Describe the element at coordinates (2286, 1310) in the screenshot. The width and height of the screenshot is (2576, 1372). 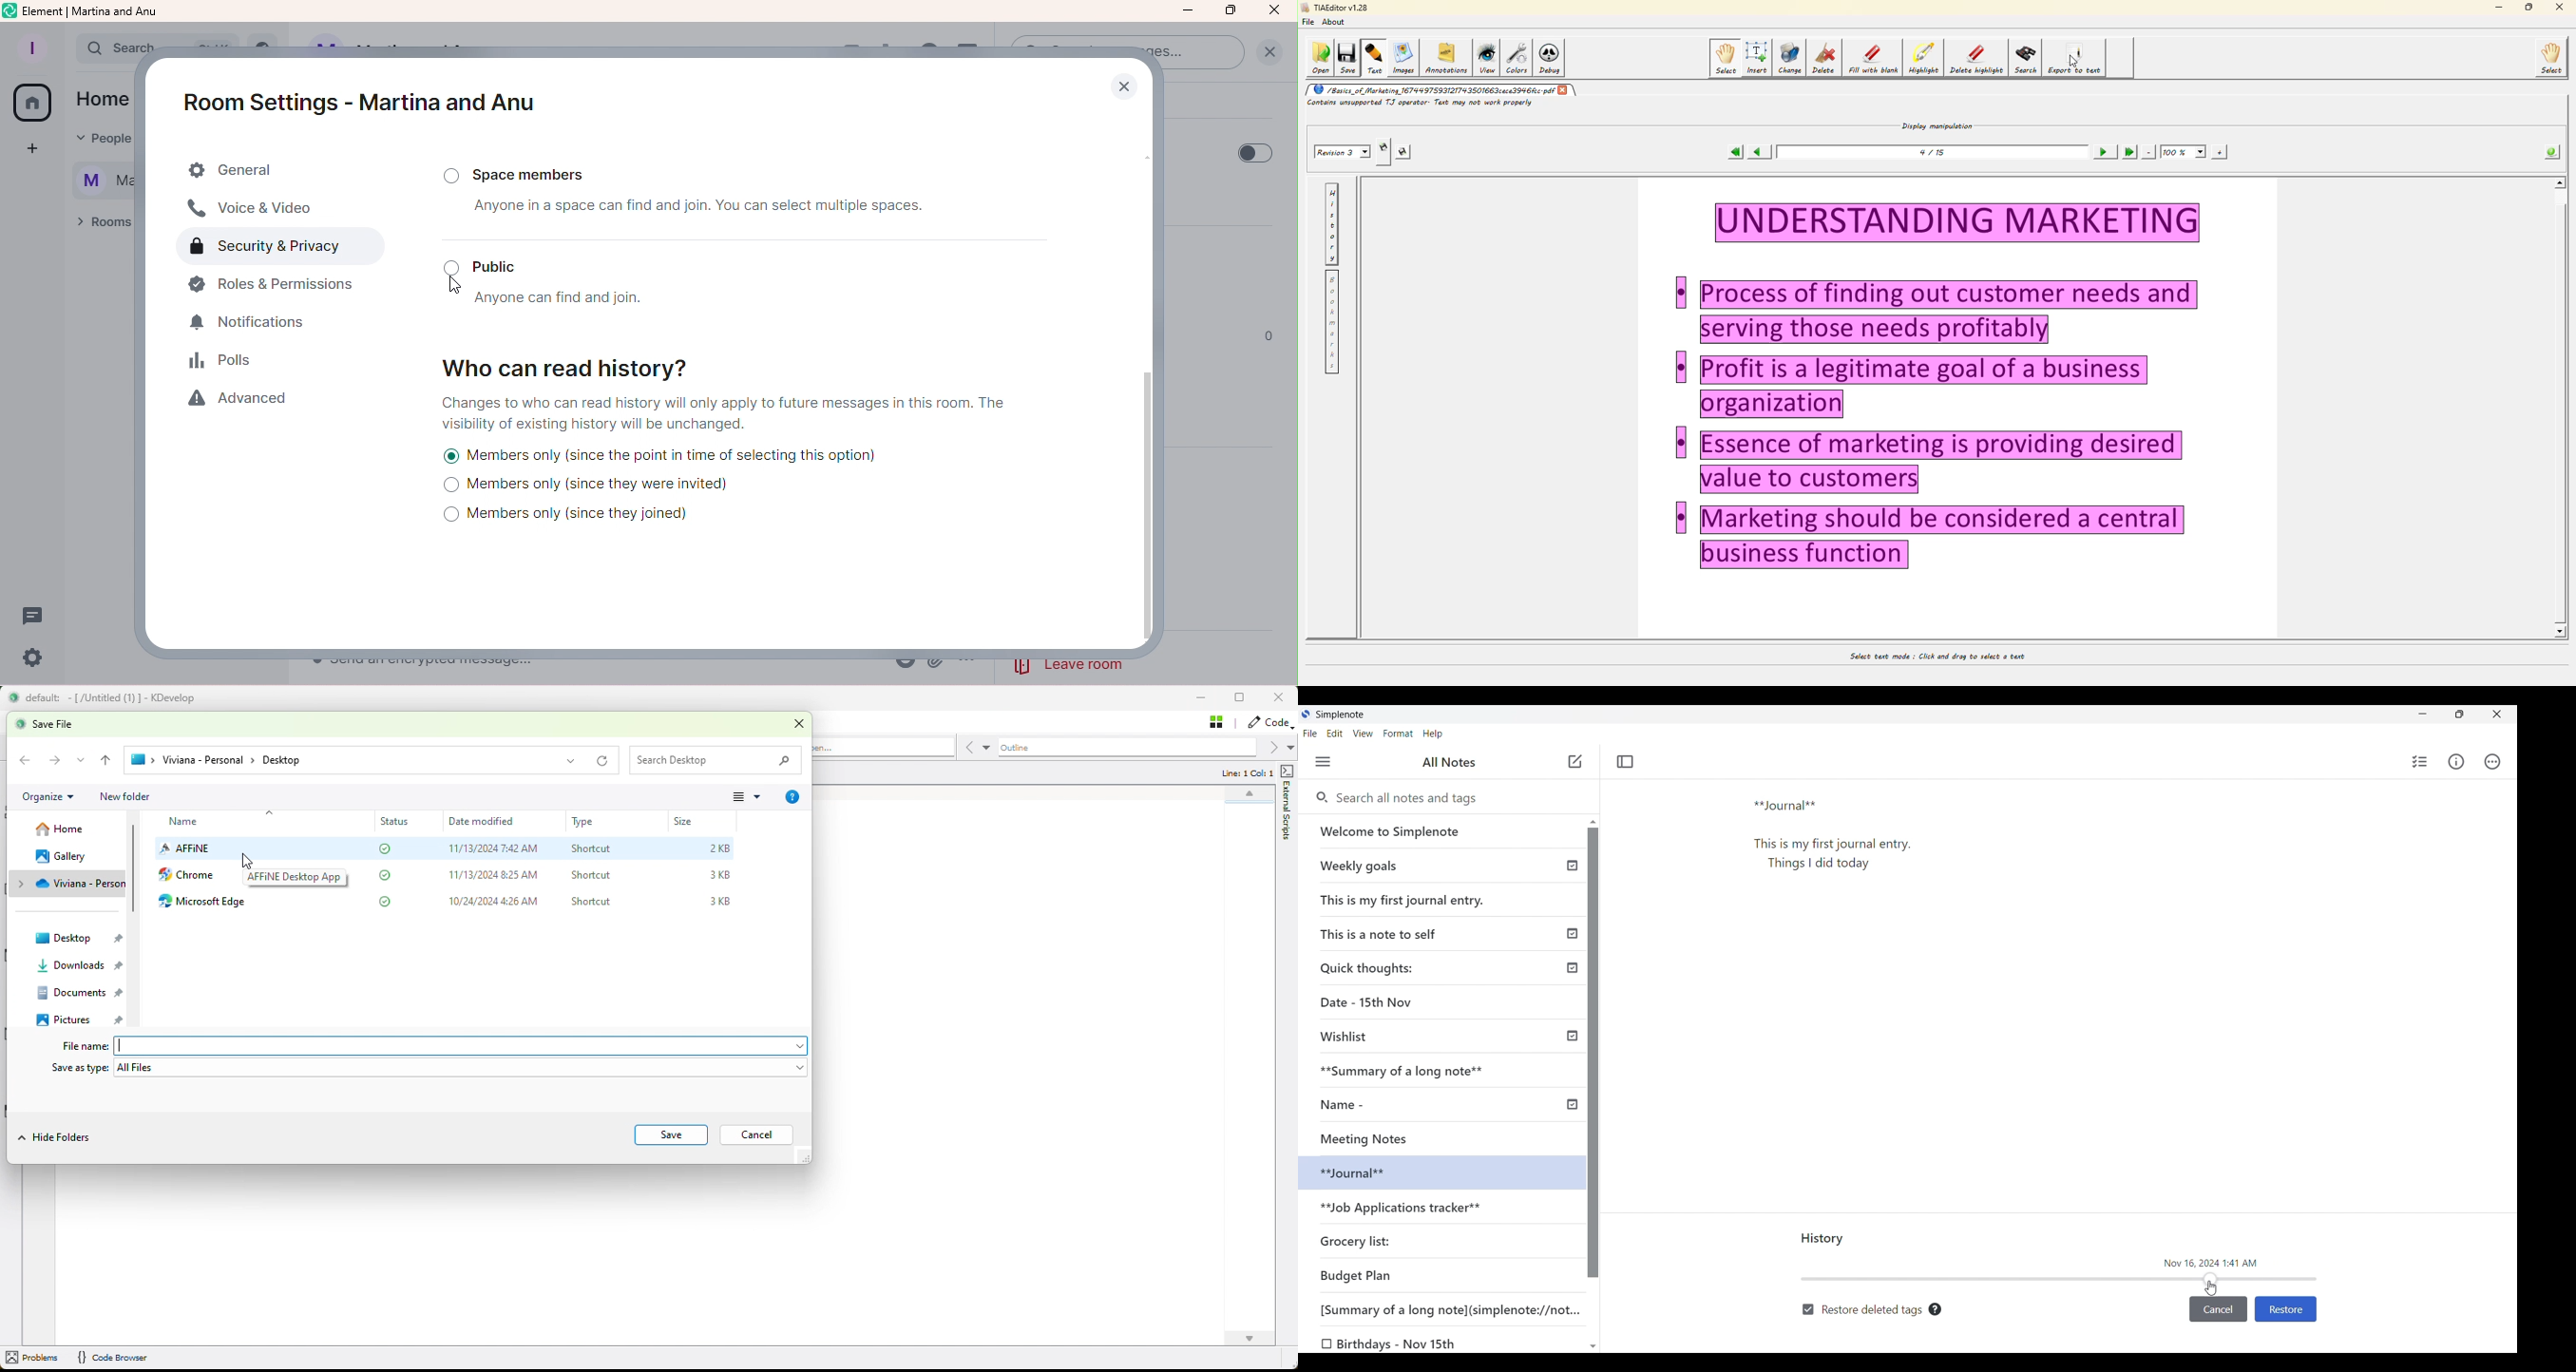
I see `Restore version shown by current header position` at that location.